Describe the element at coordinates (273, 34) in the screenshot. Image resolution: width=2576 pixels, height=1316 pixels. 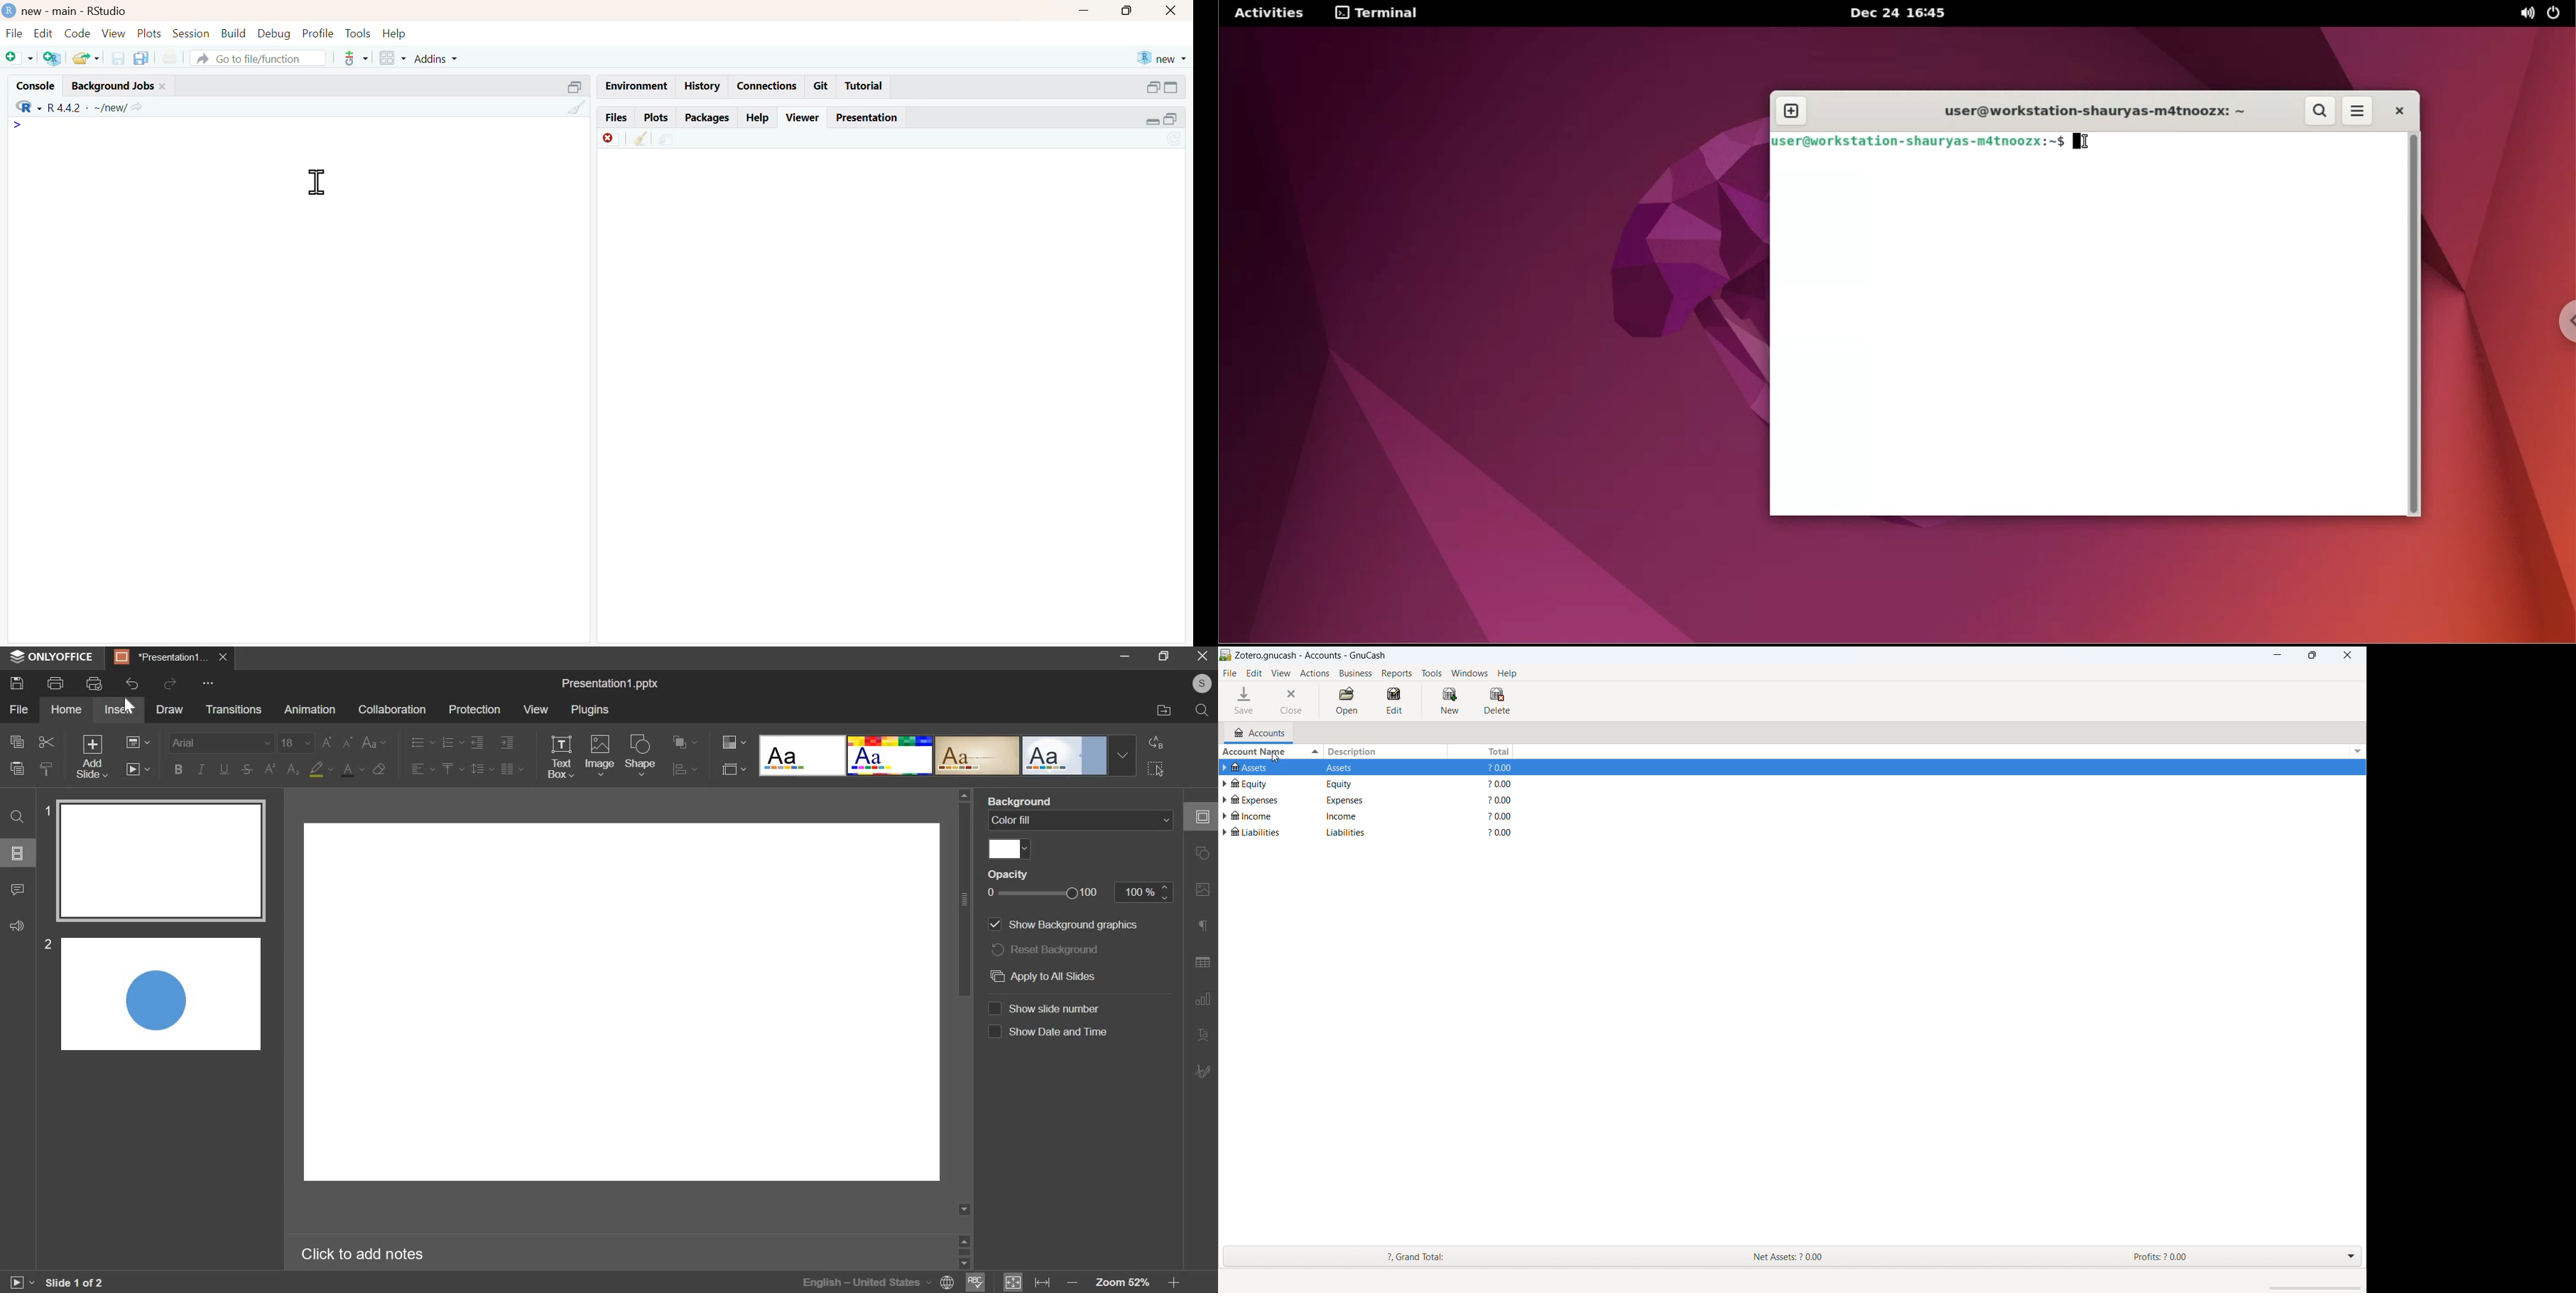
I see `Debug` at that location.